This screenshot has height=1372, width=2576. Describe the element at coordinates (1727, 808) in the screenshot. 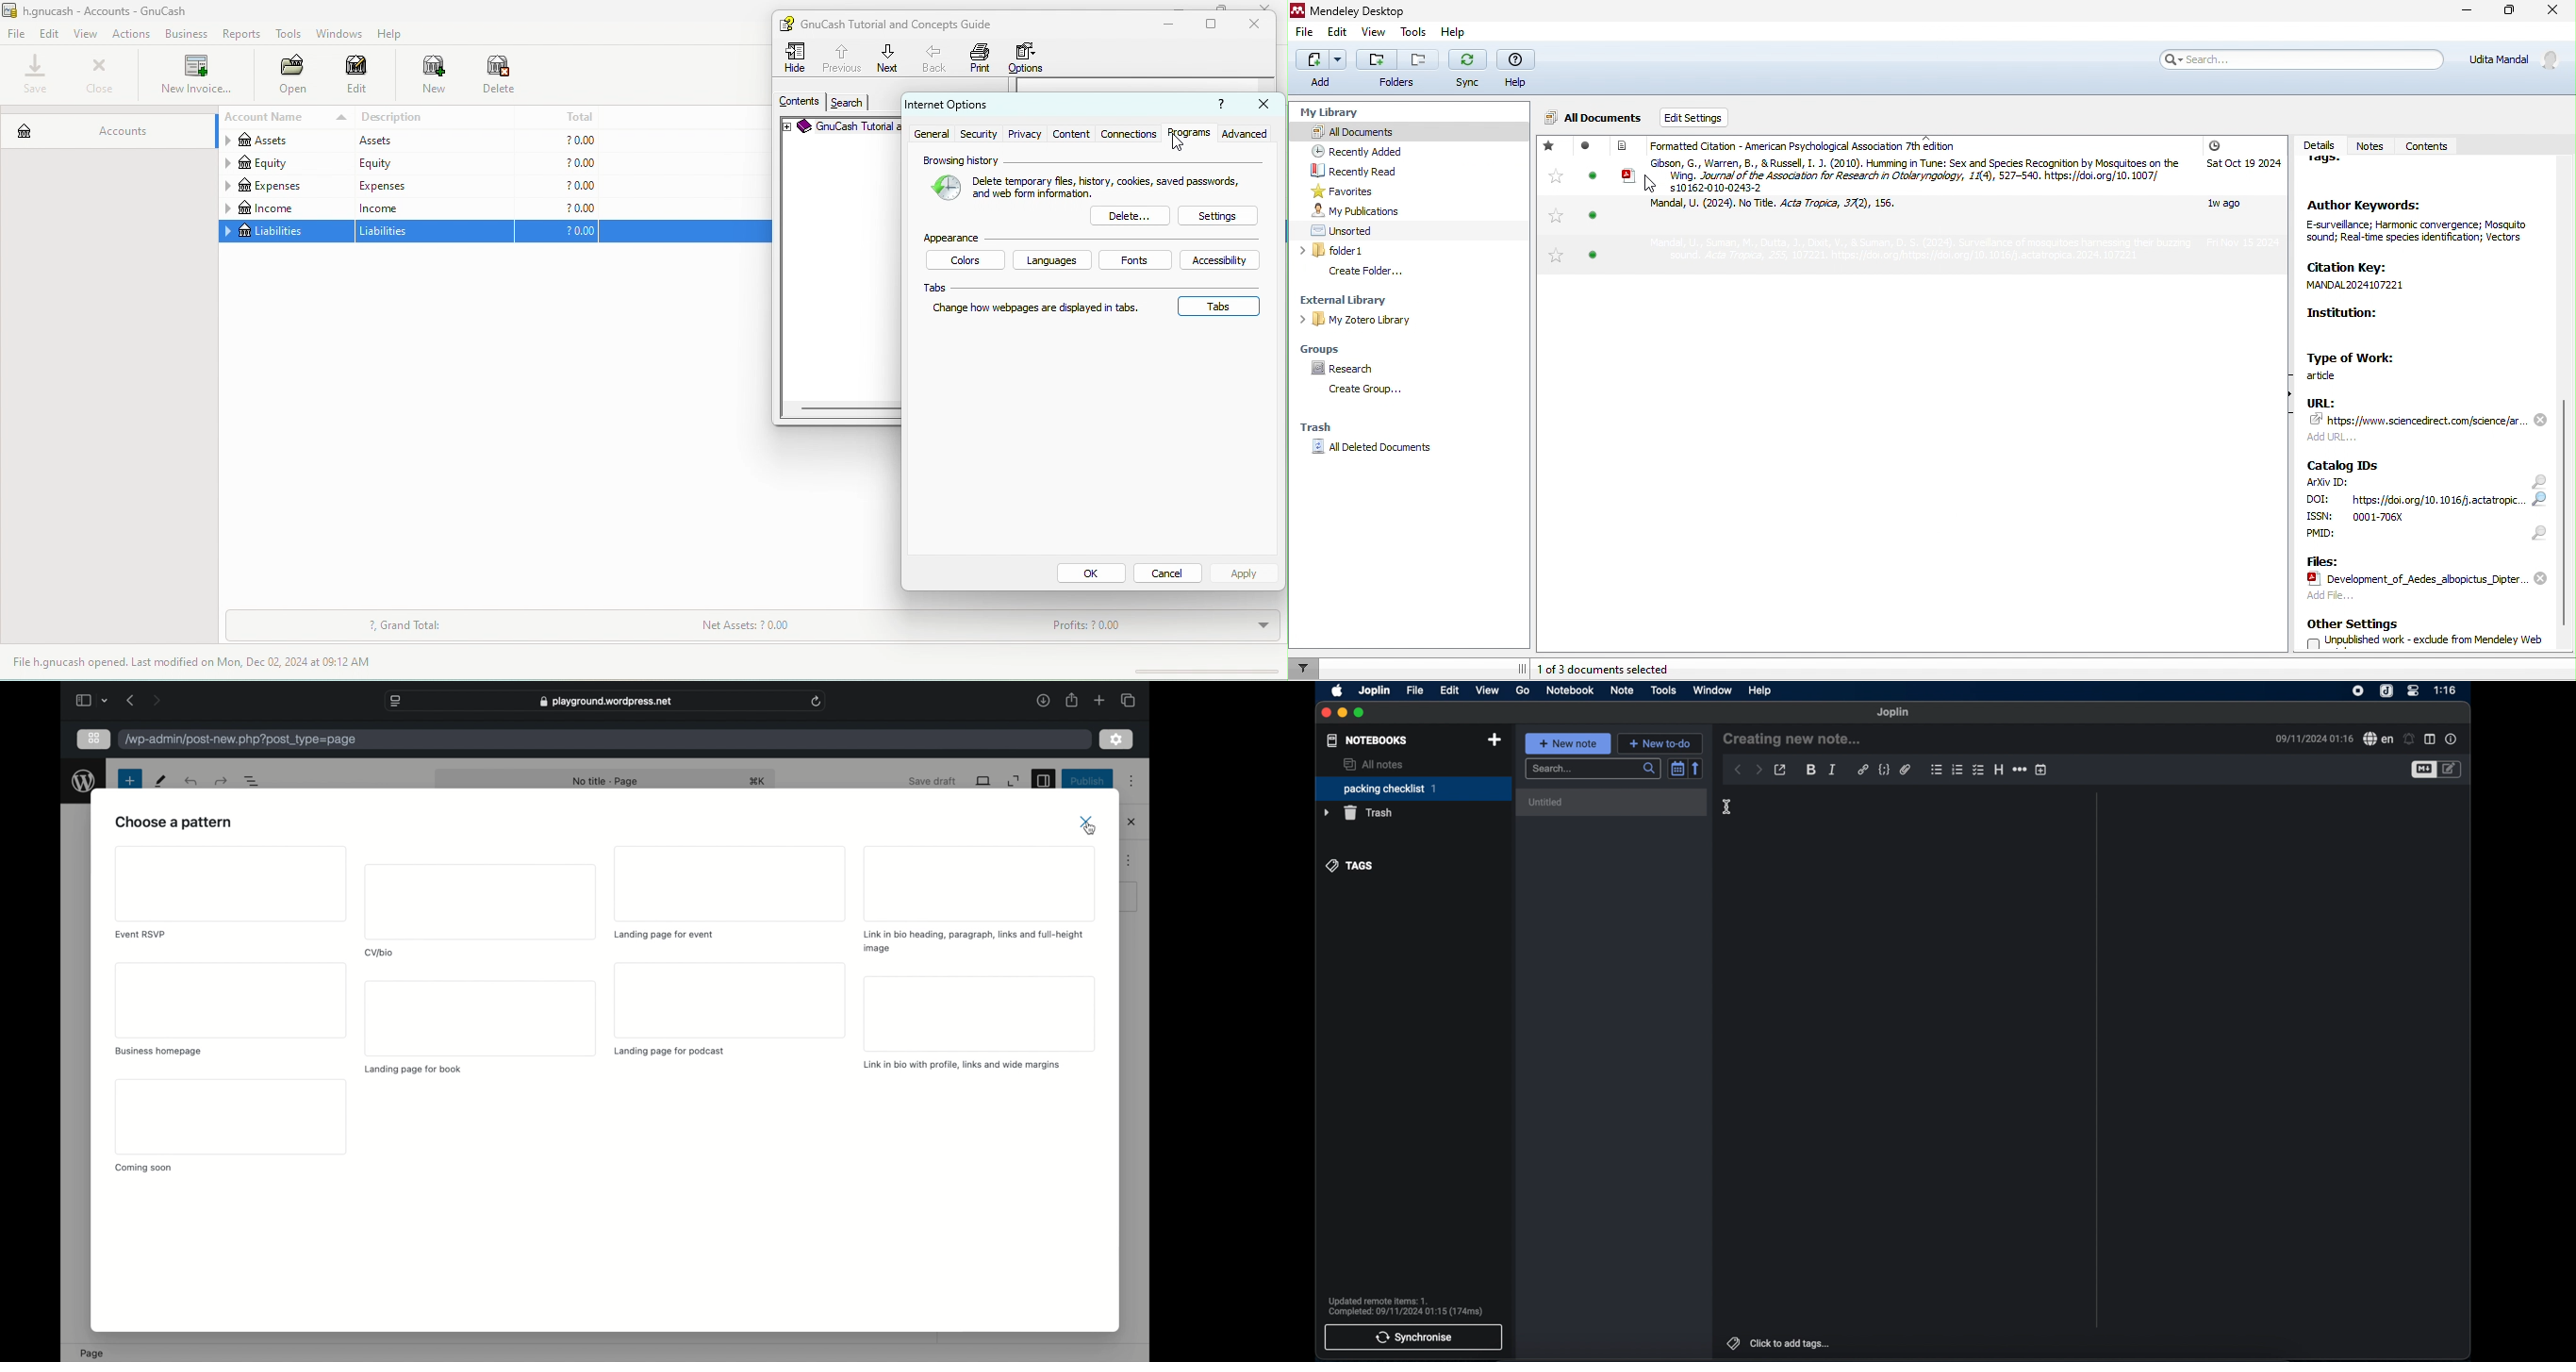

I see `cursor` at that location.